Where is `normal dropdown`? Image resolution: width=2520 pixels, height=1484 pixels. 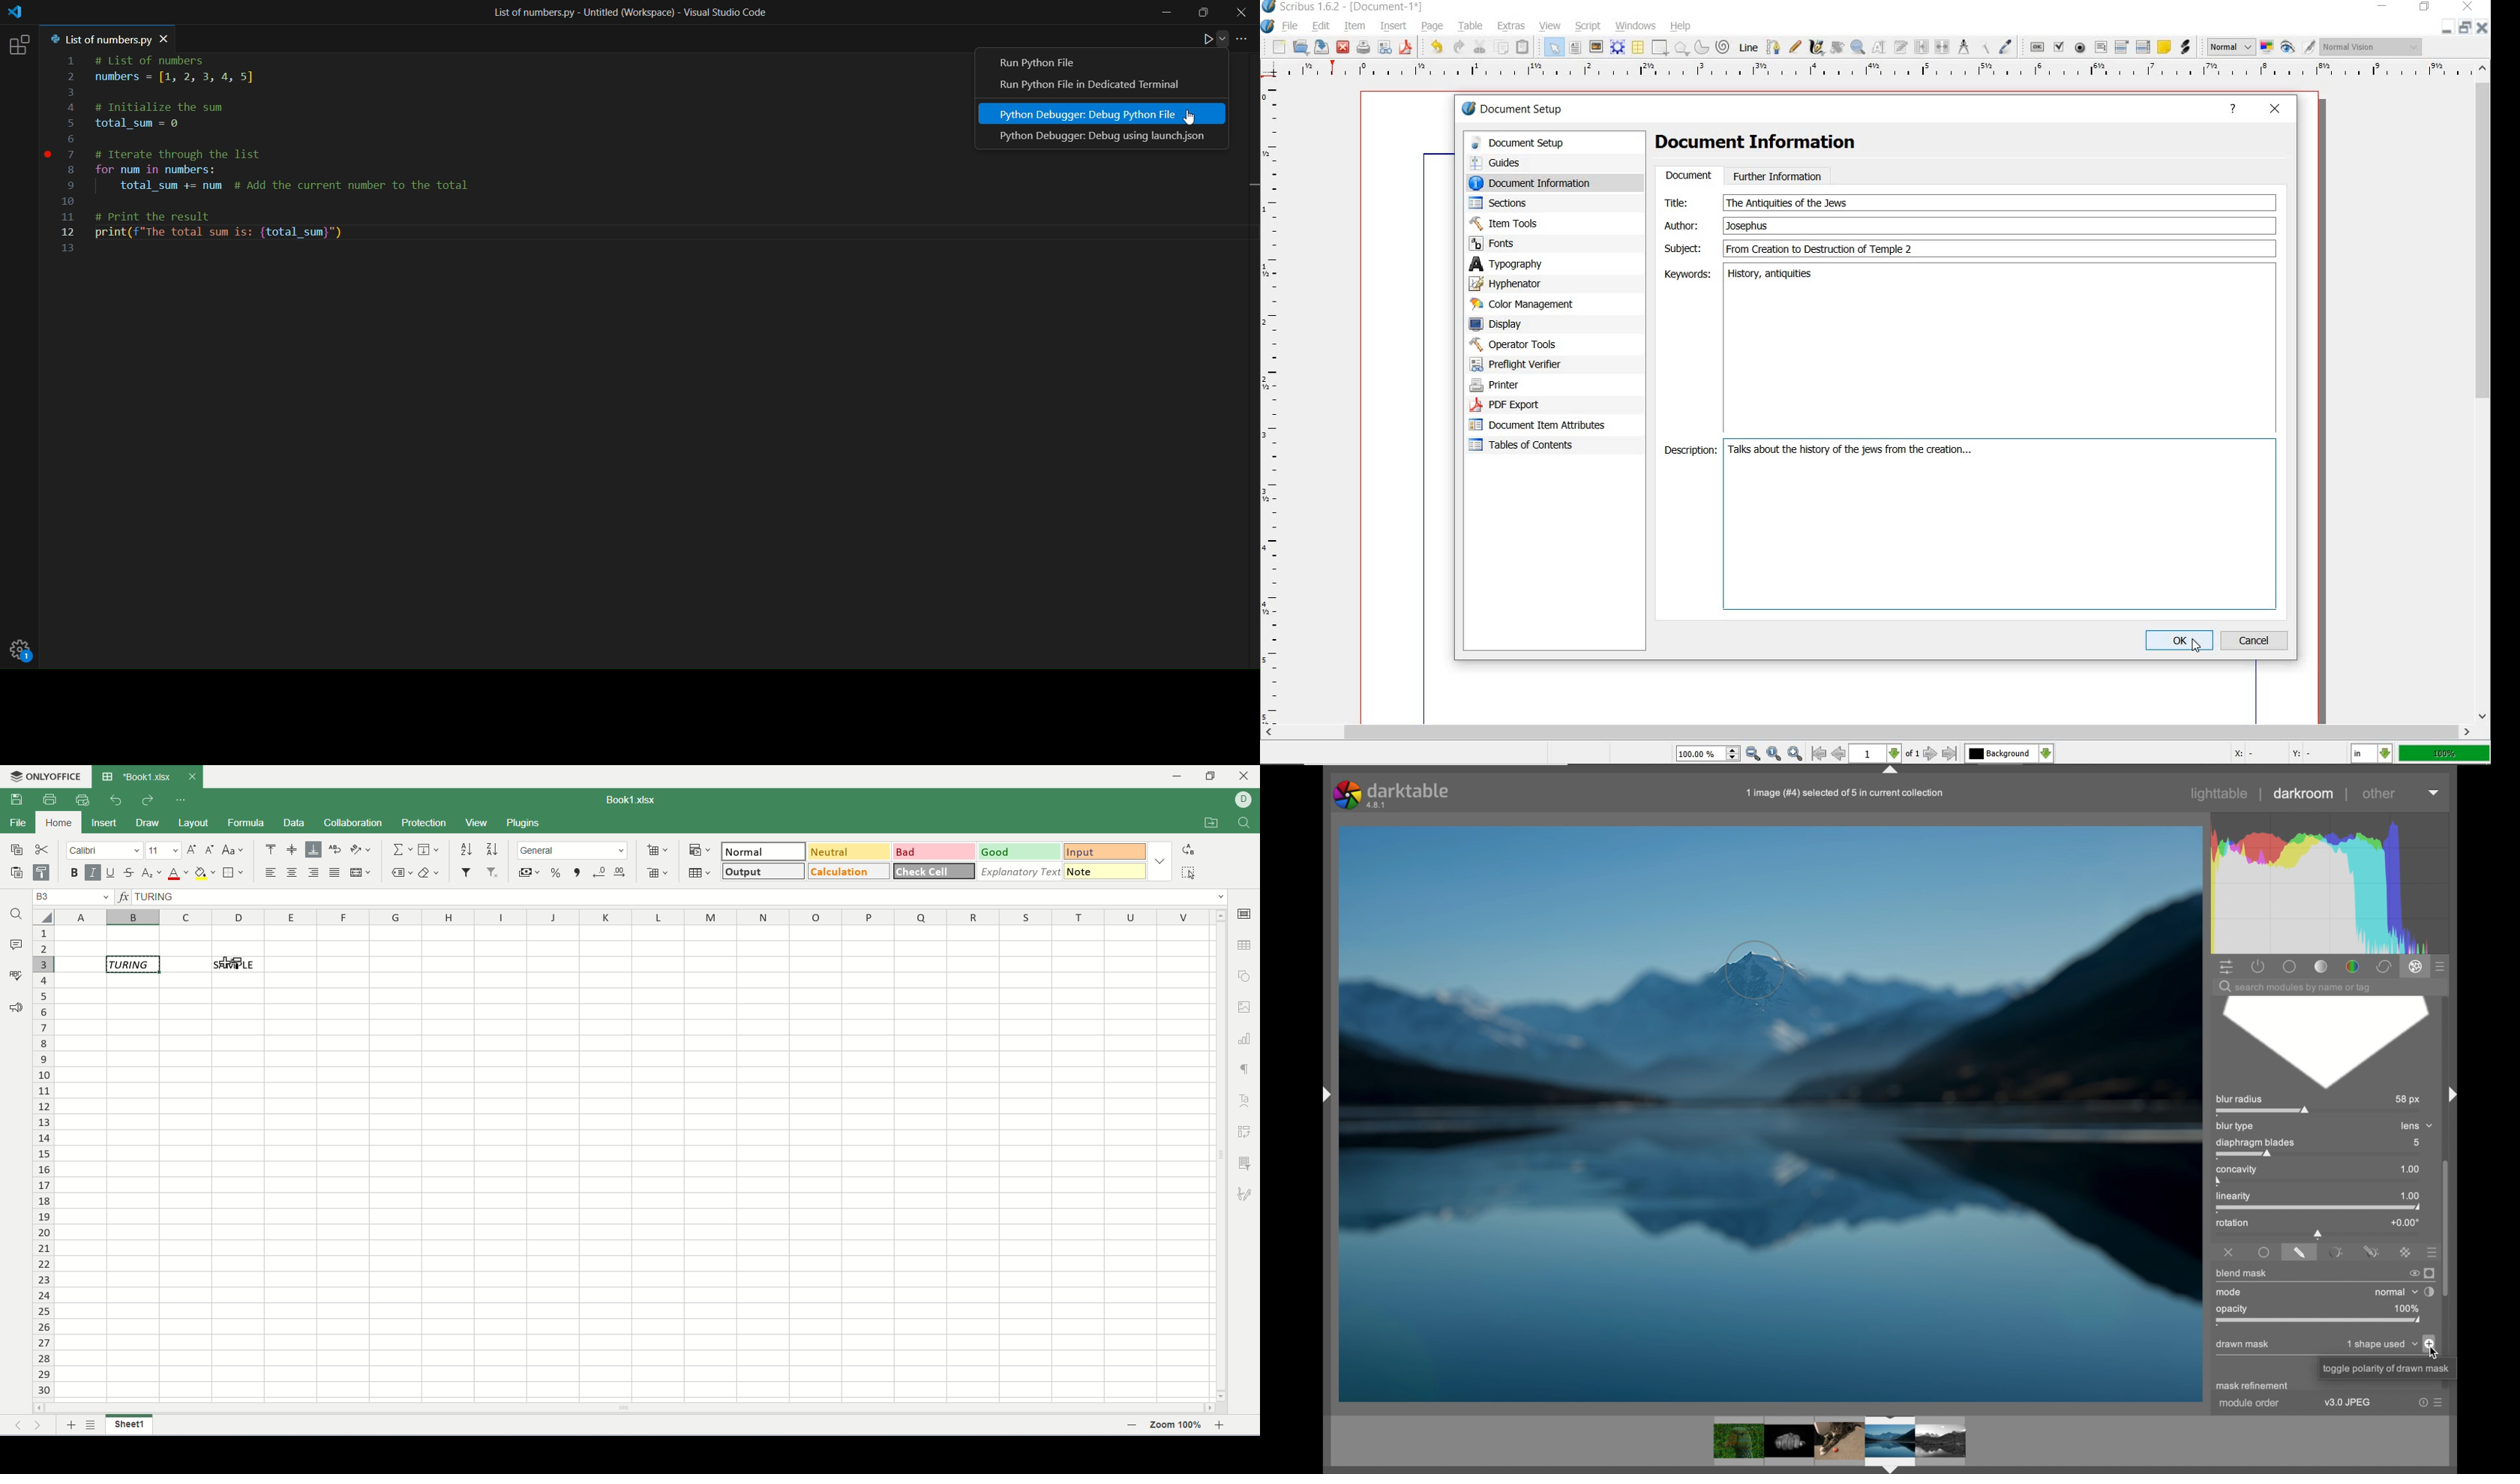 normal dropdown is located at coordinates (2395, 1292).